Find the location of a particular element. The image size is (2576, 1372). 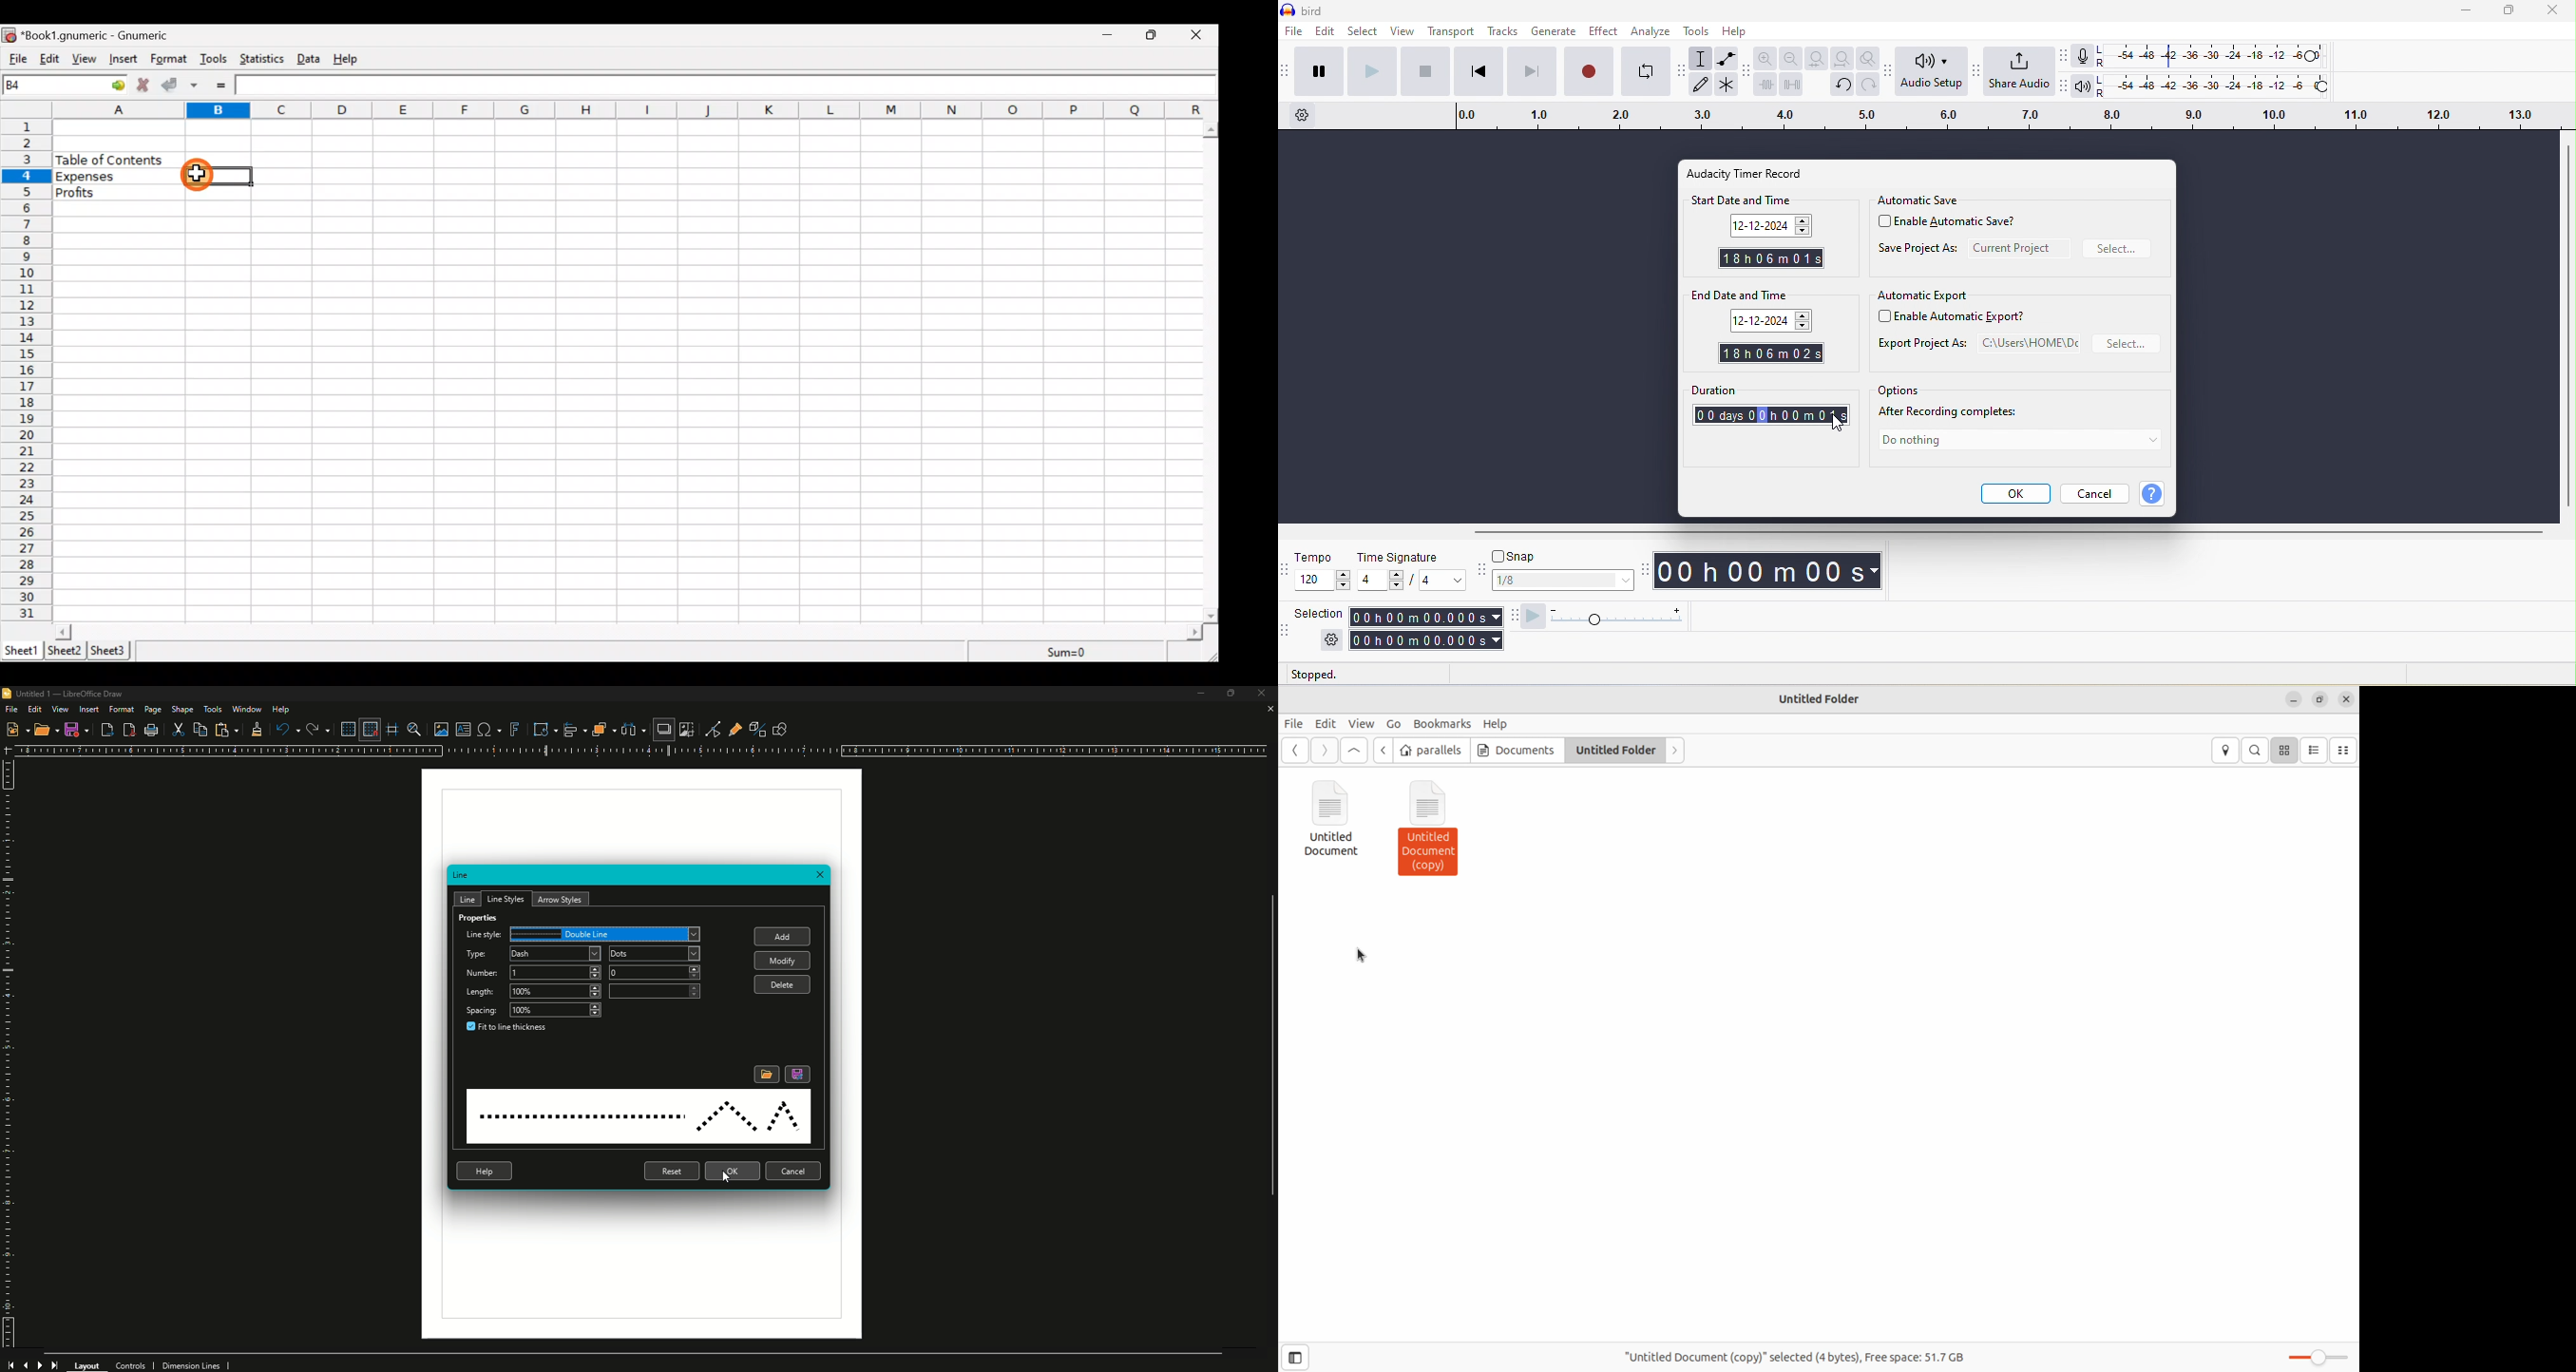

Cursor on 0days0hour1second is located at coordinates (1774, 415).